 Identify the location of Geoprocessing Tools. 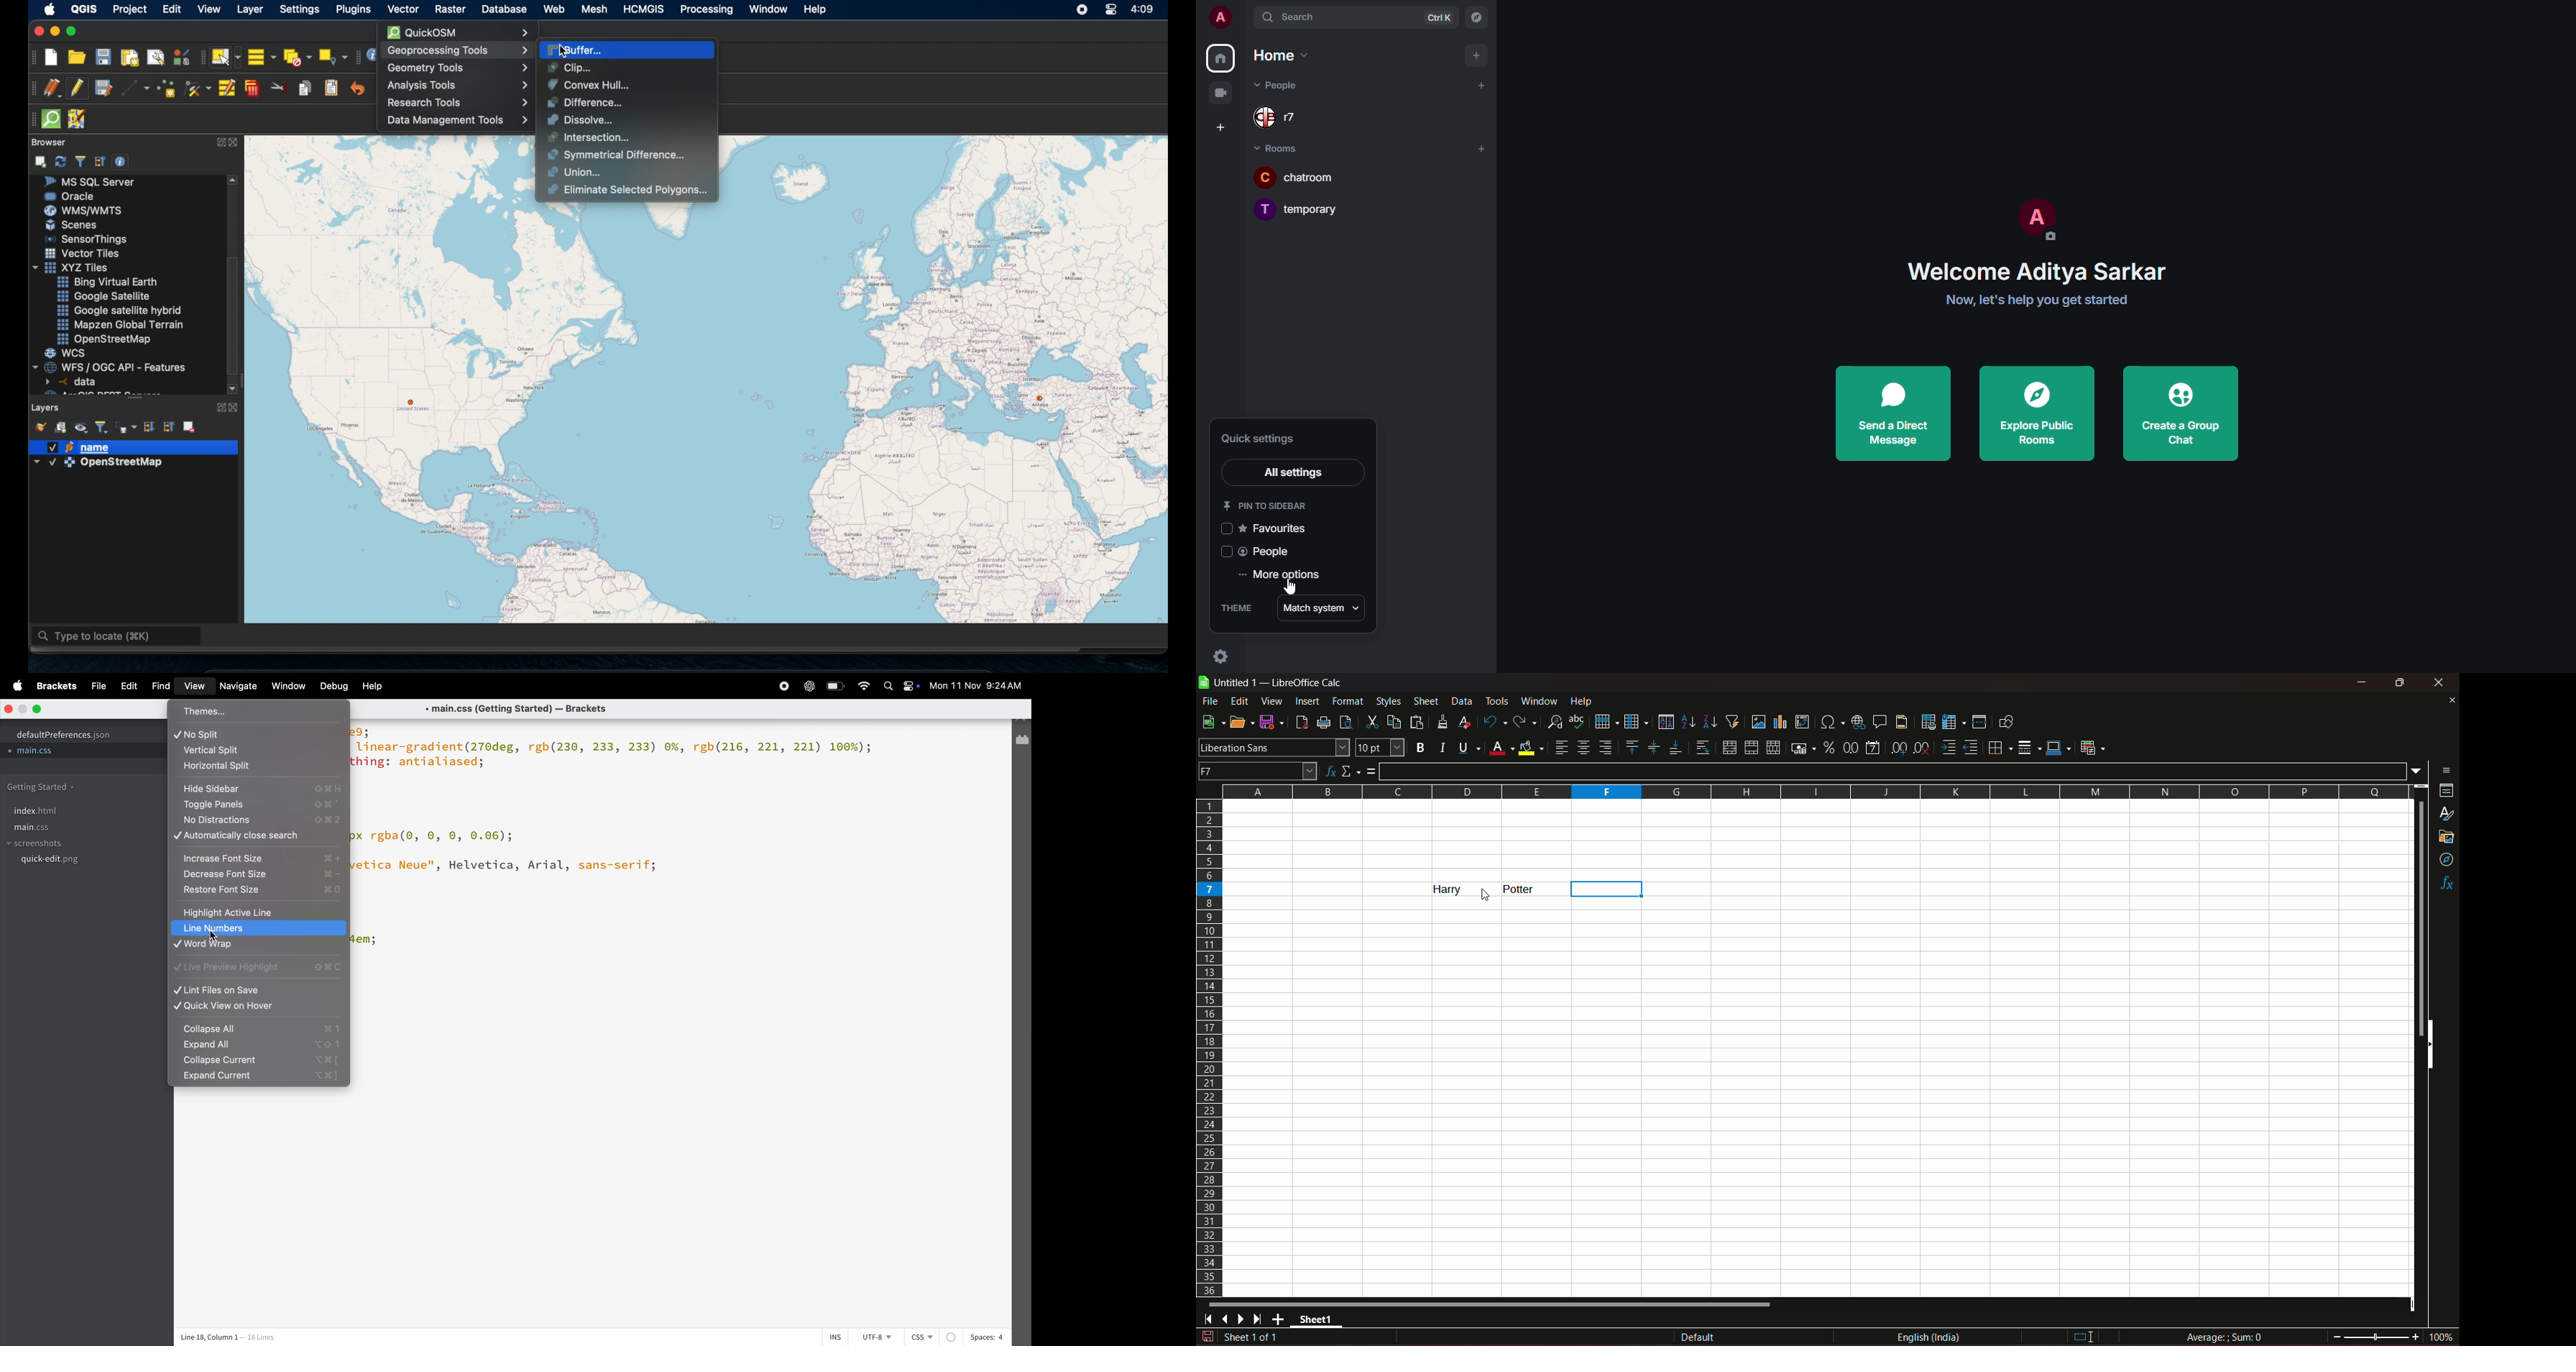
(456, 50).